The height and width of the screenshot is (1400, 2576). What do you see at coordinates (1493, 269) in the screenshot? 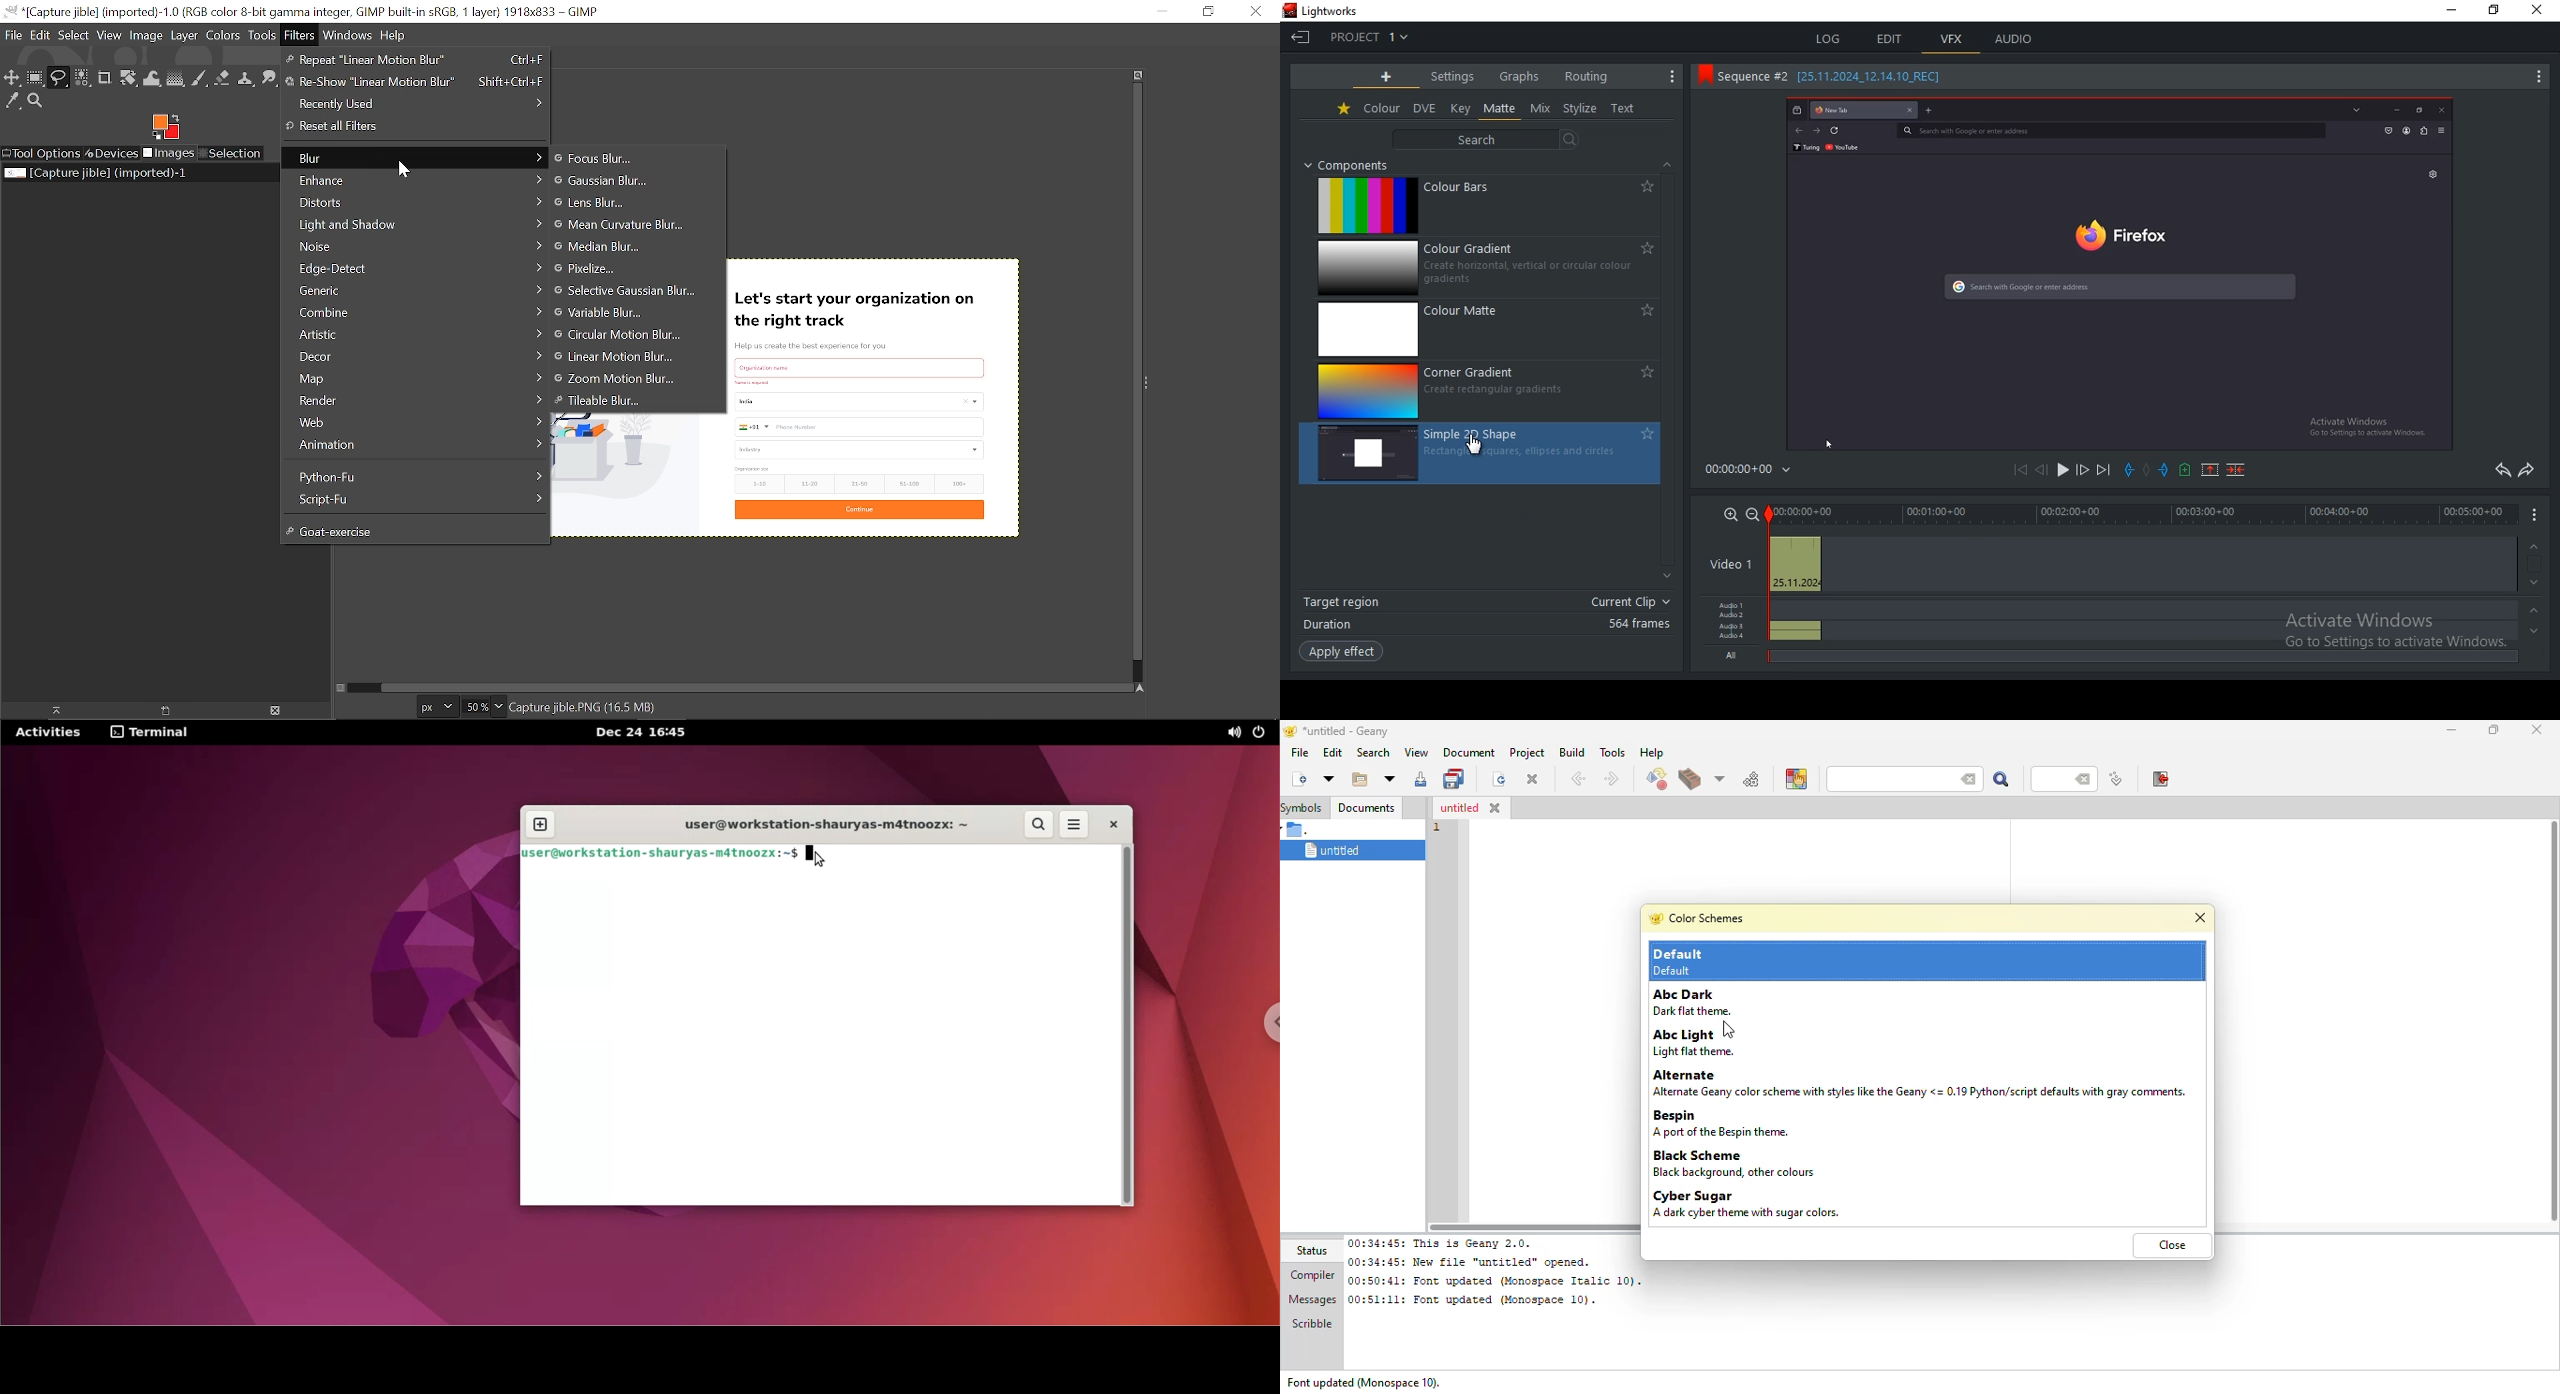
I see `colour gradient` at bounding box center [1493, 269].